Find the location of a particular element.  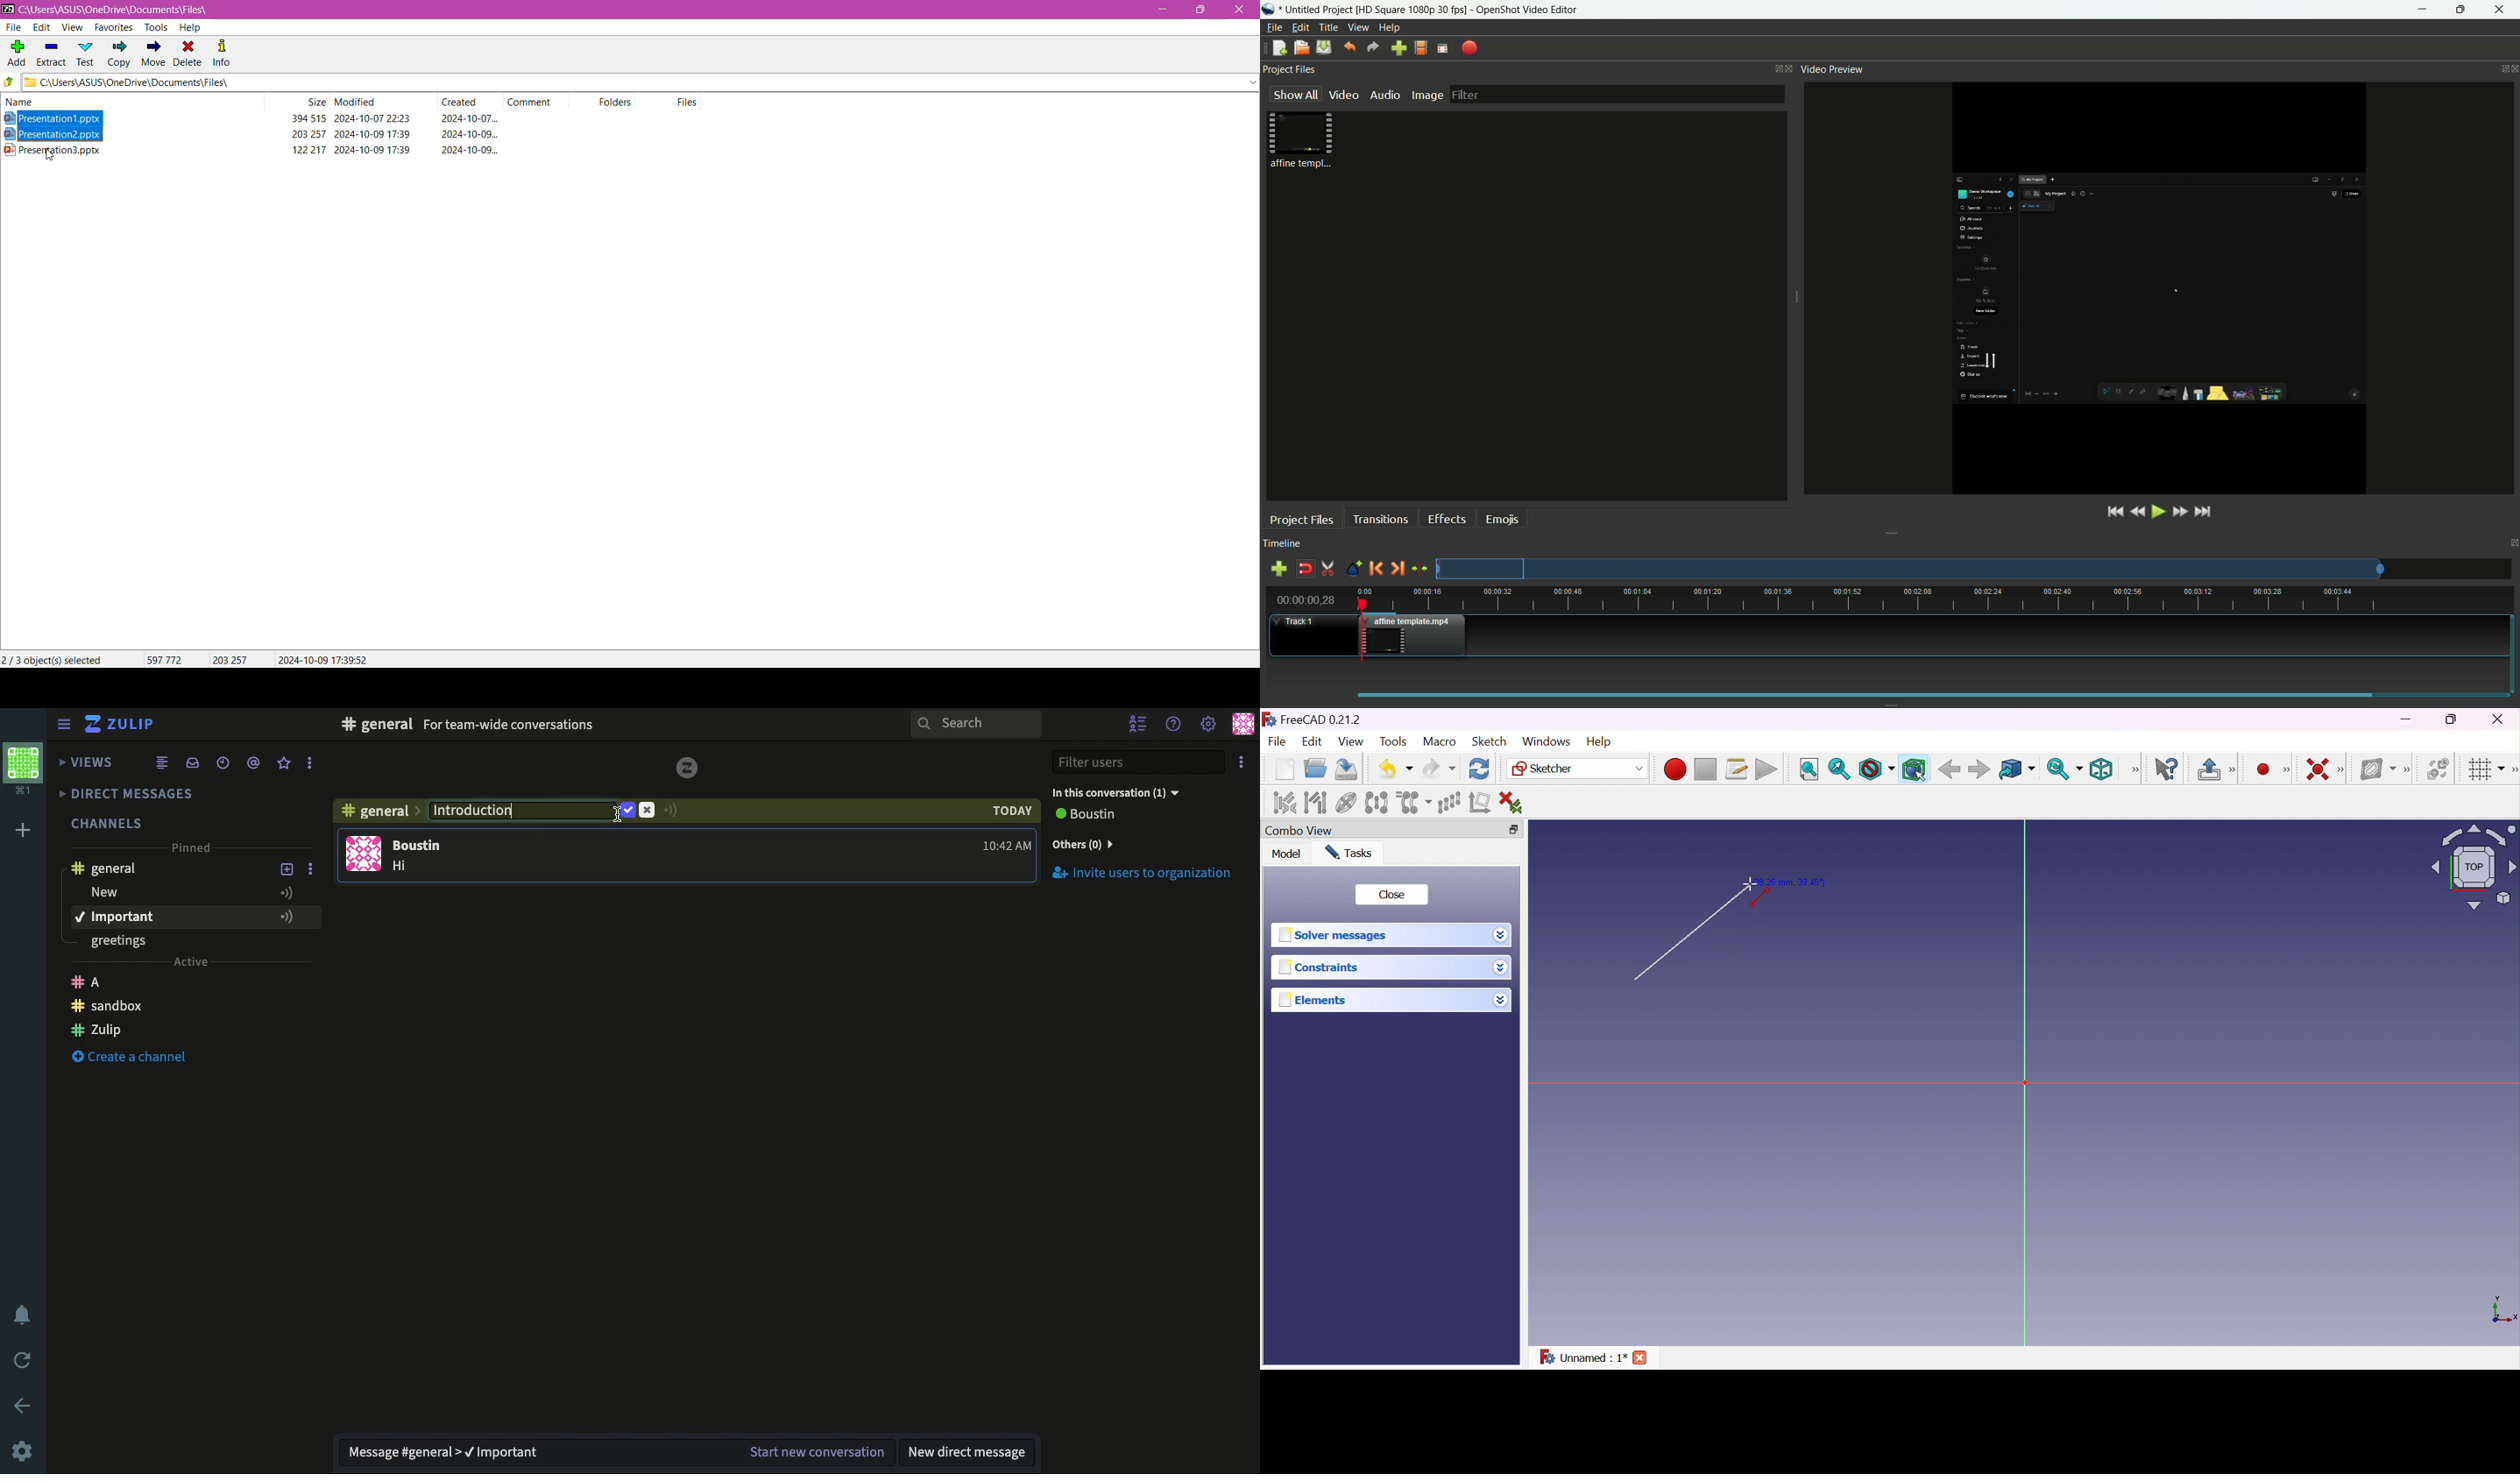

Macros recording is located at coordinates (1674, 769).